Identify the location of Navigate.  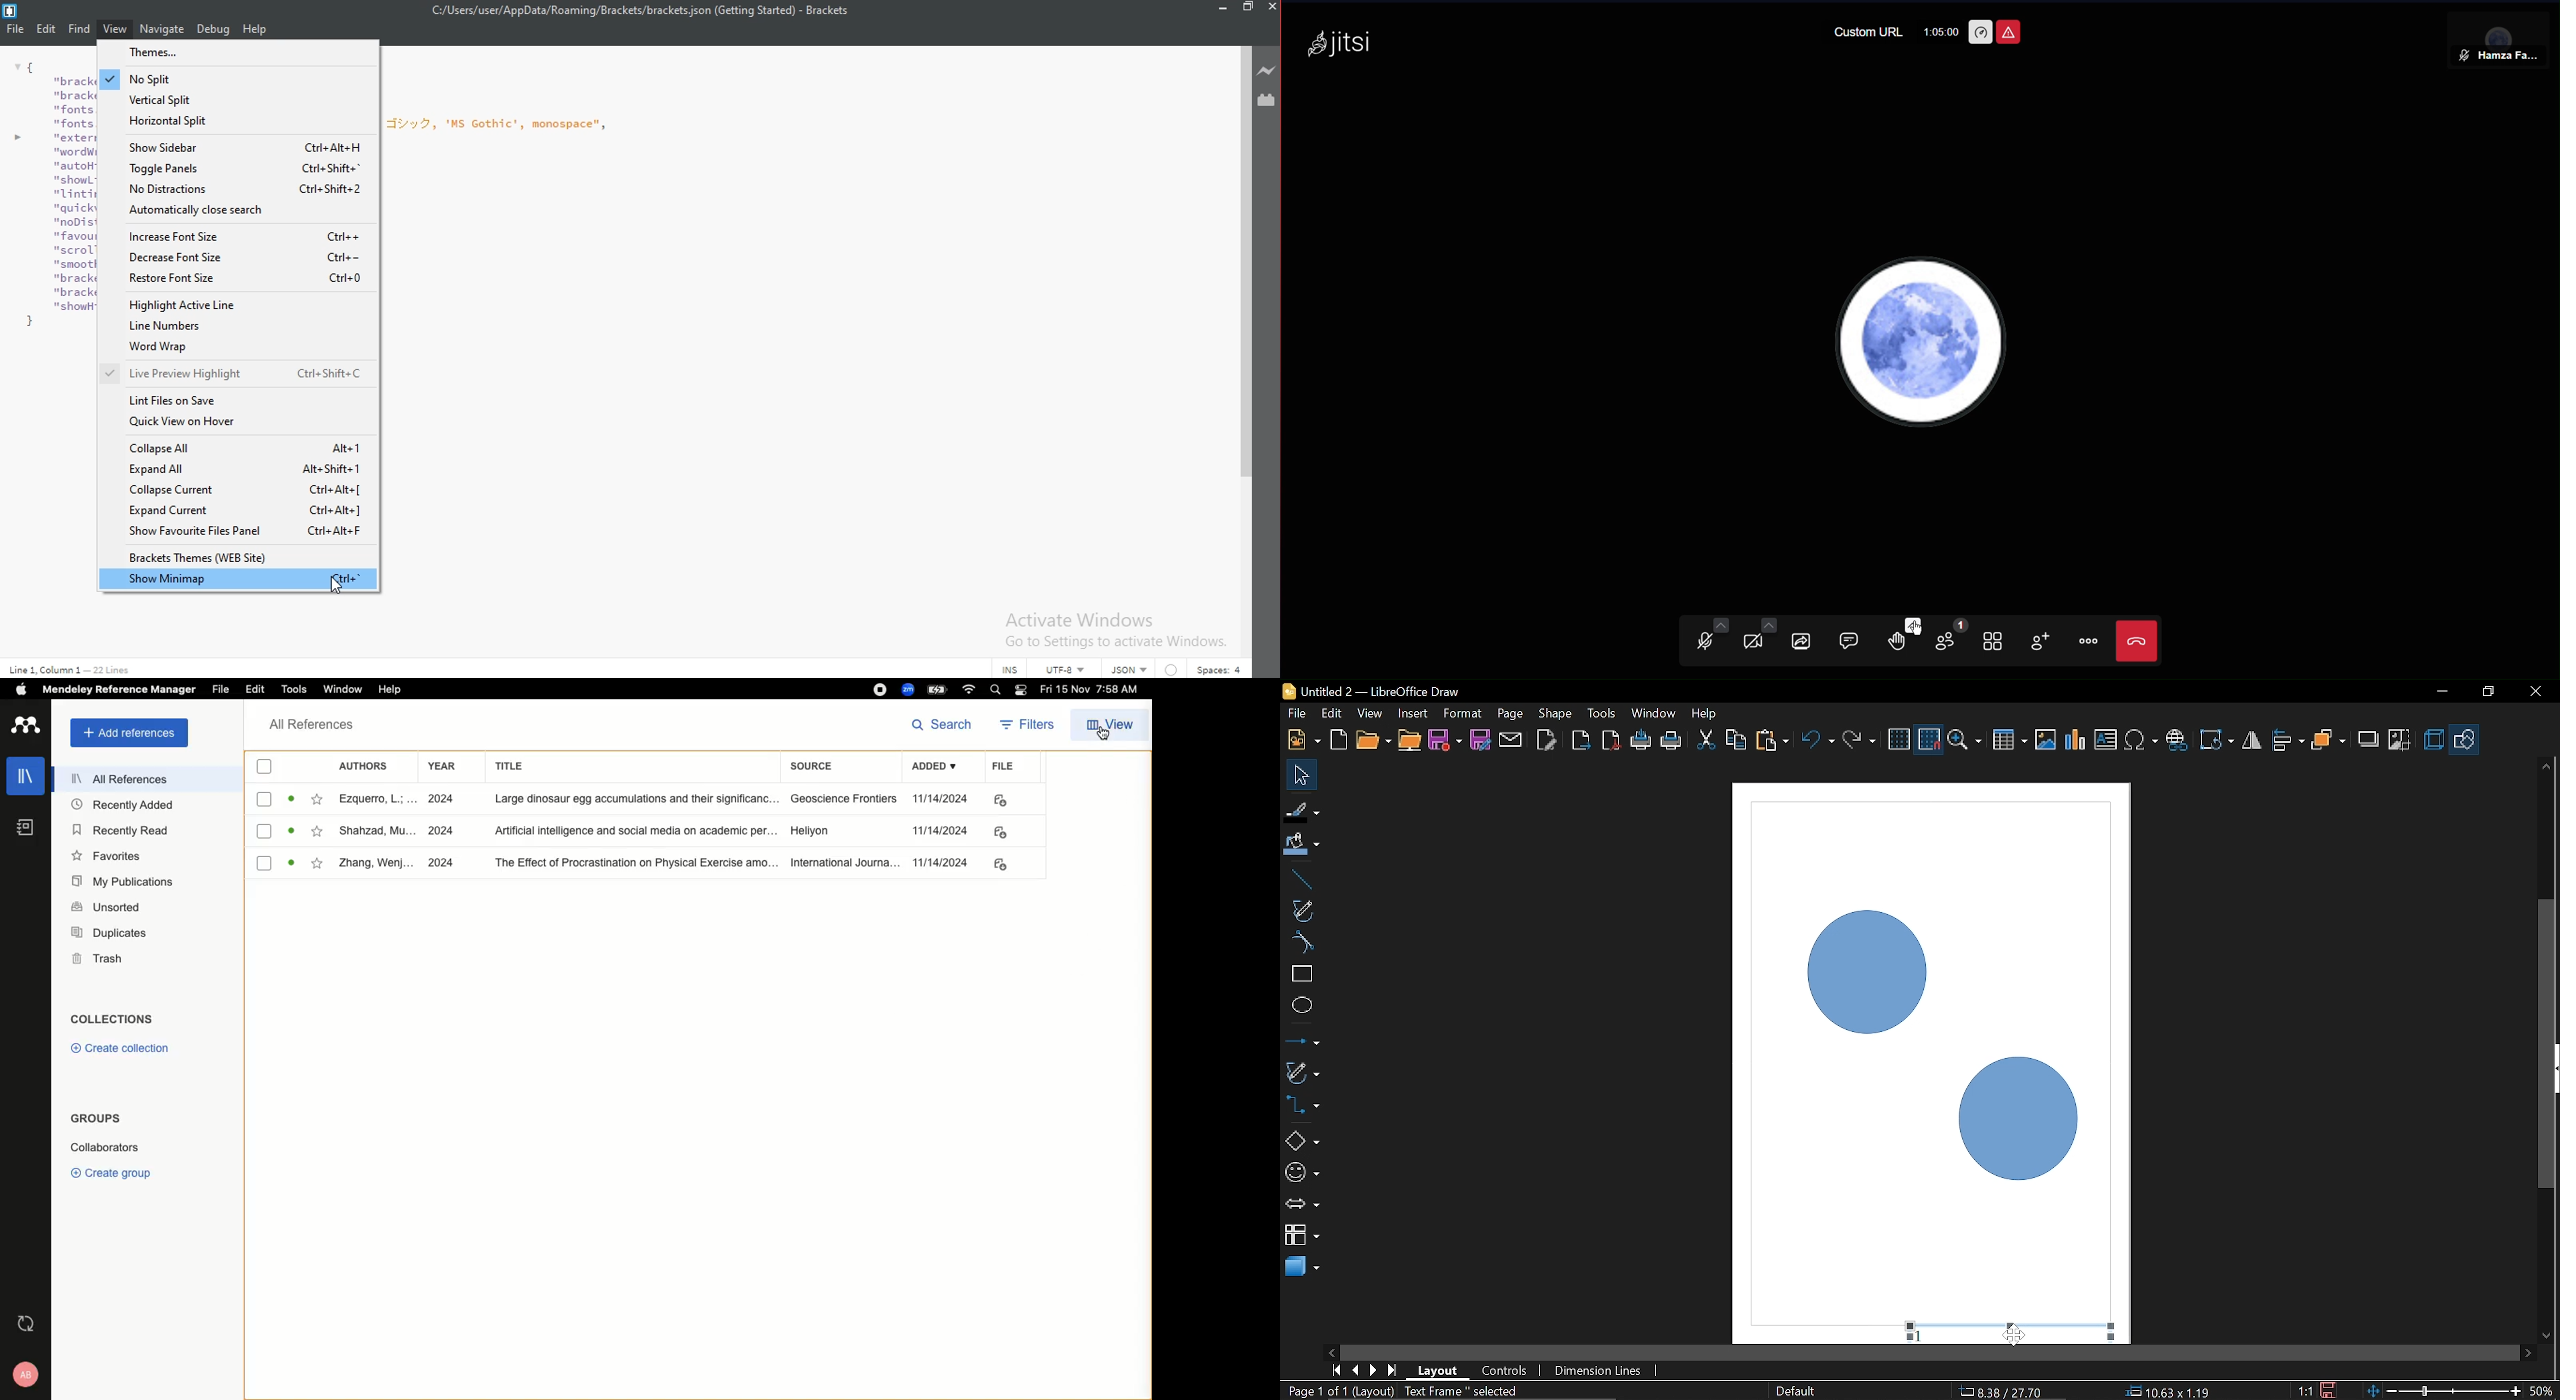
(162, 29).